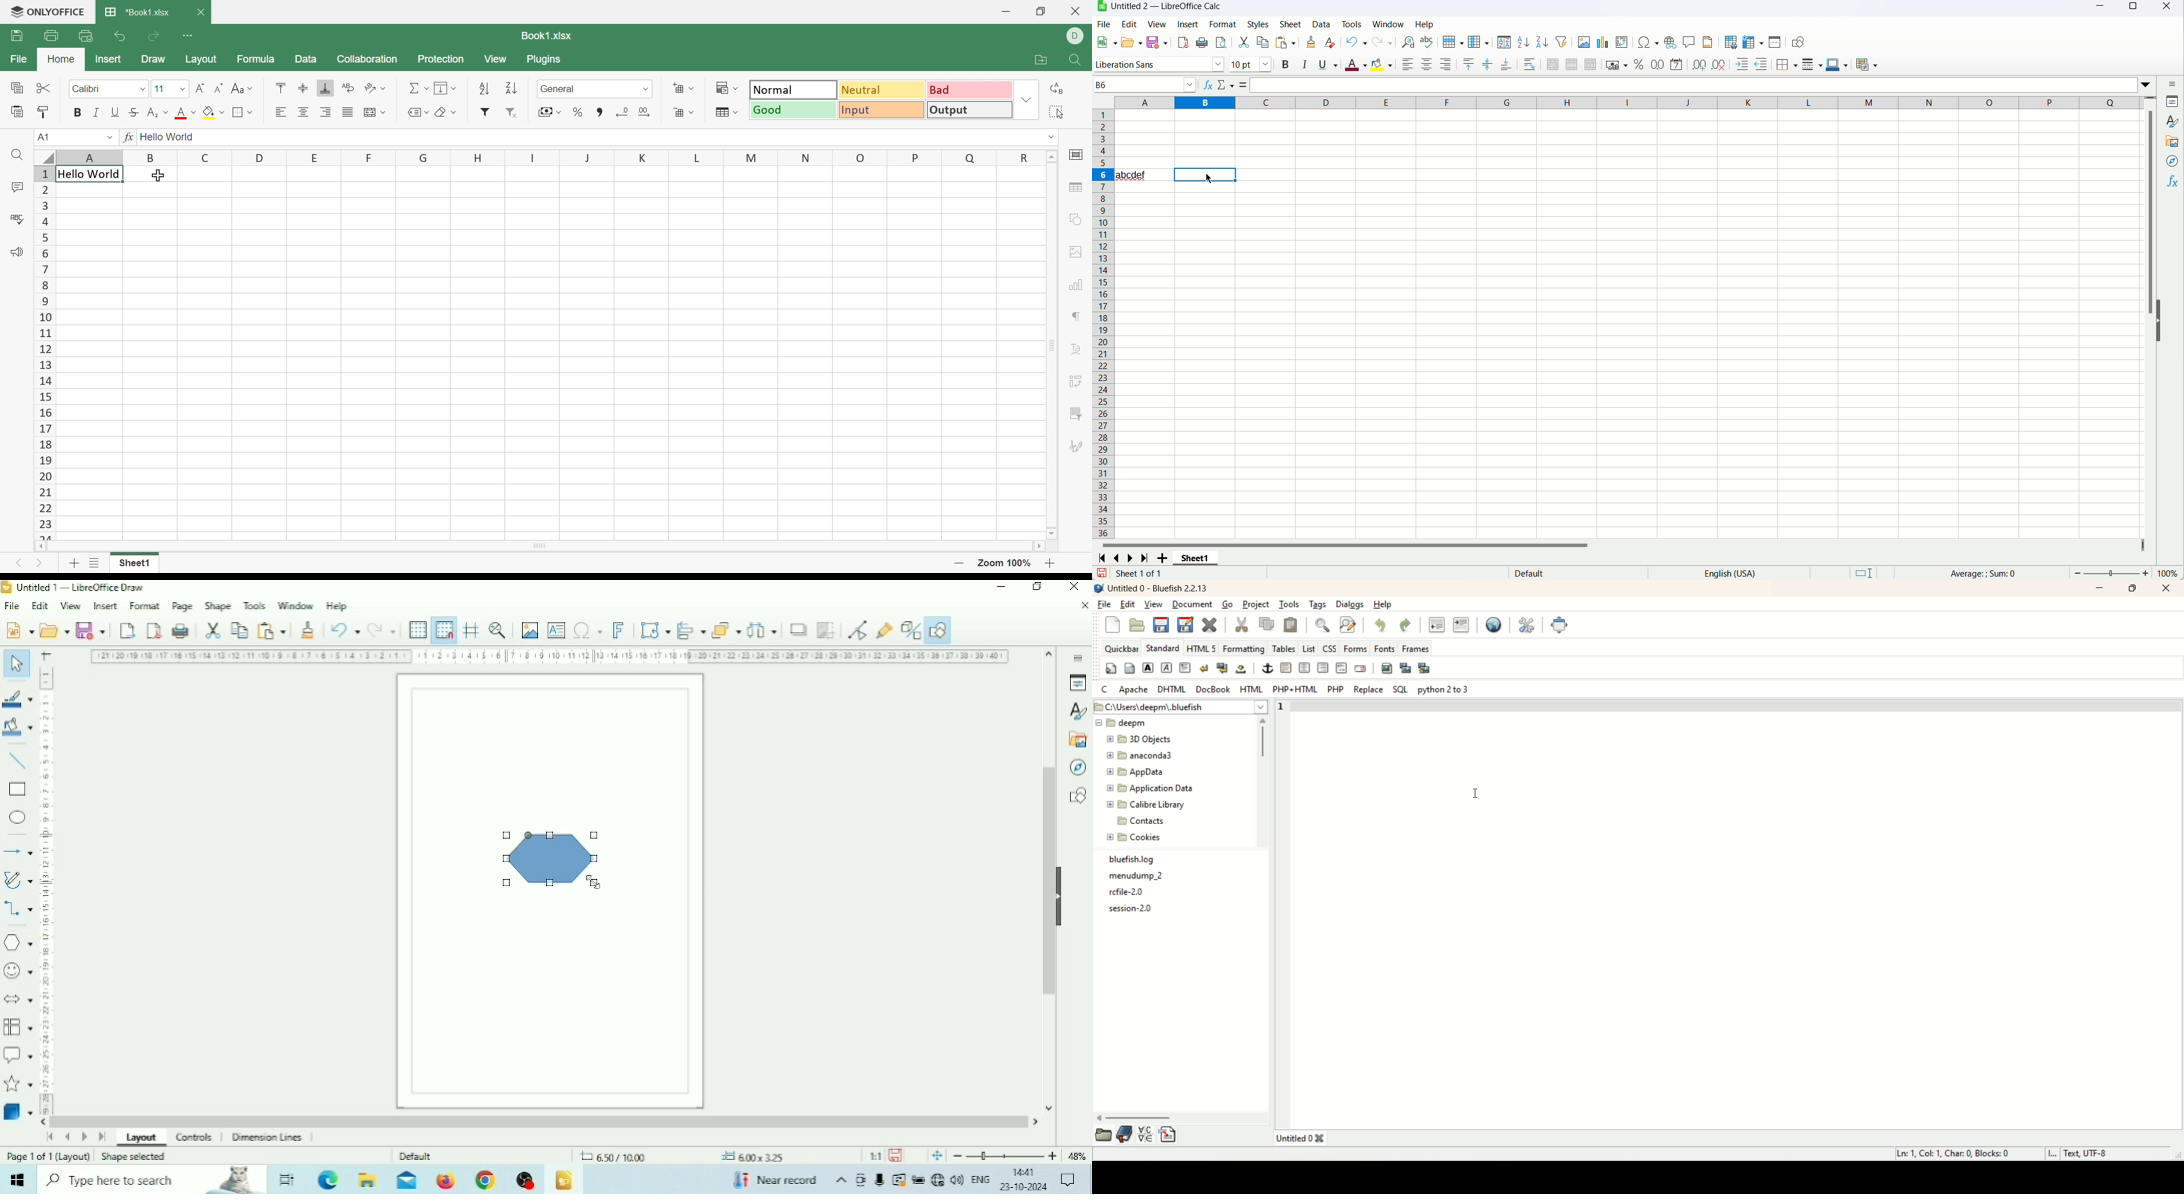  I want to click on indent, so click(1461, 626).